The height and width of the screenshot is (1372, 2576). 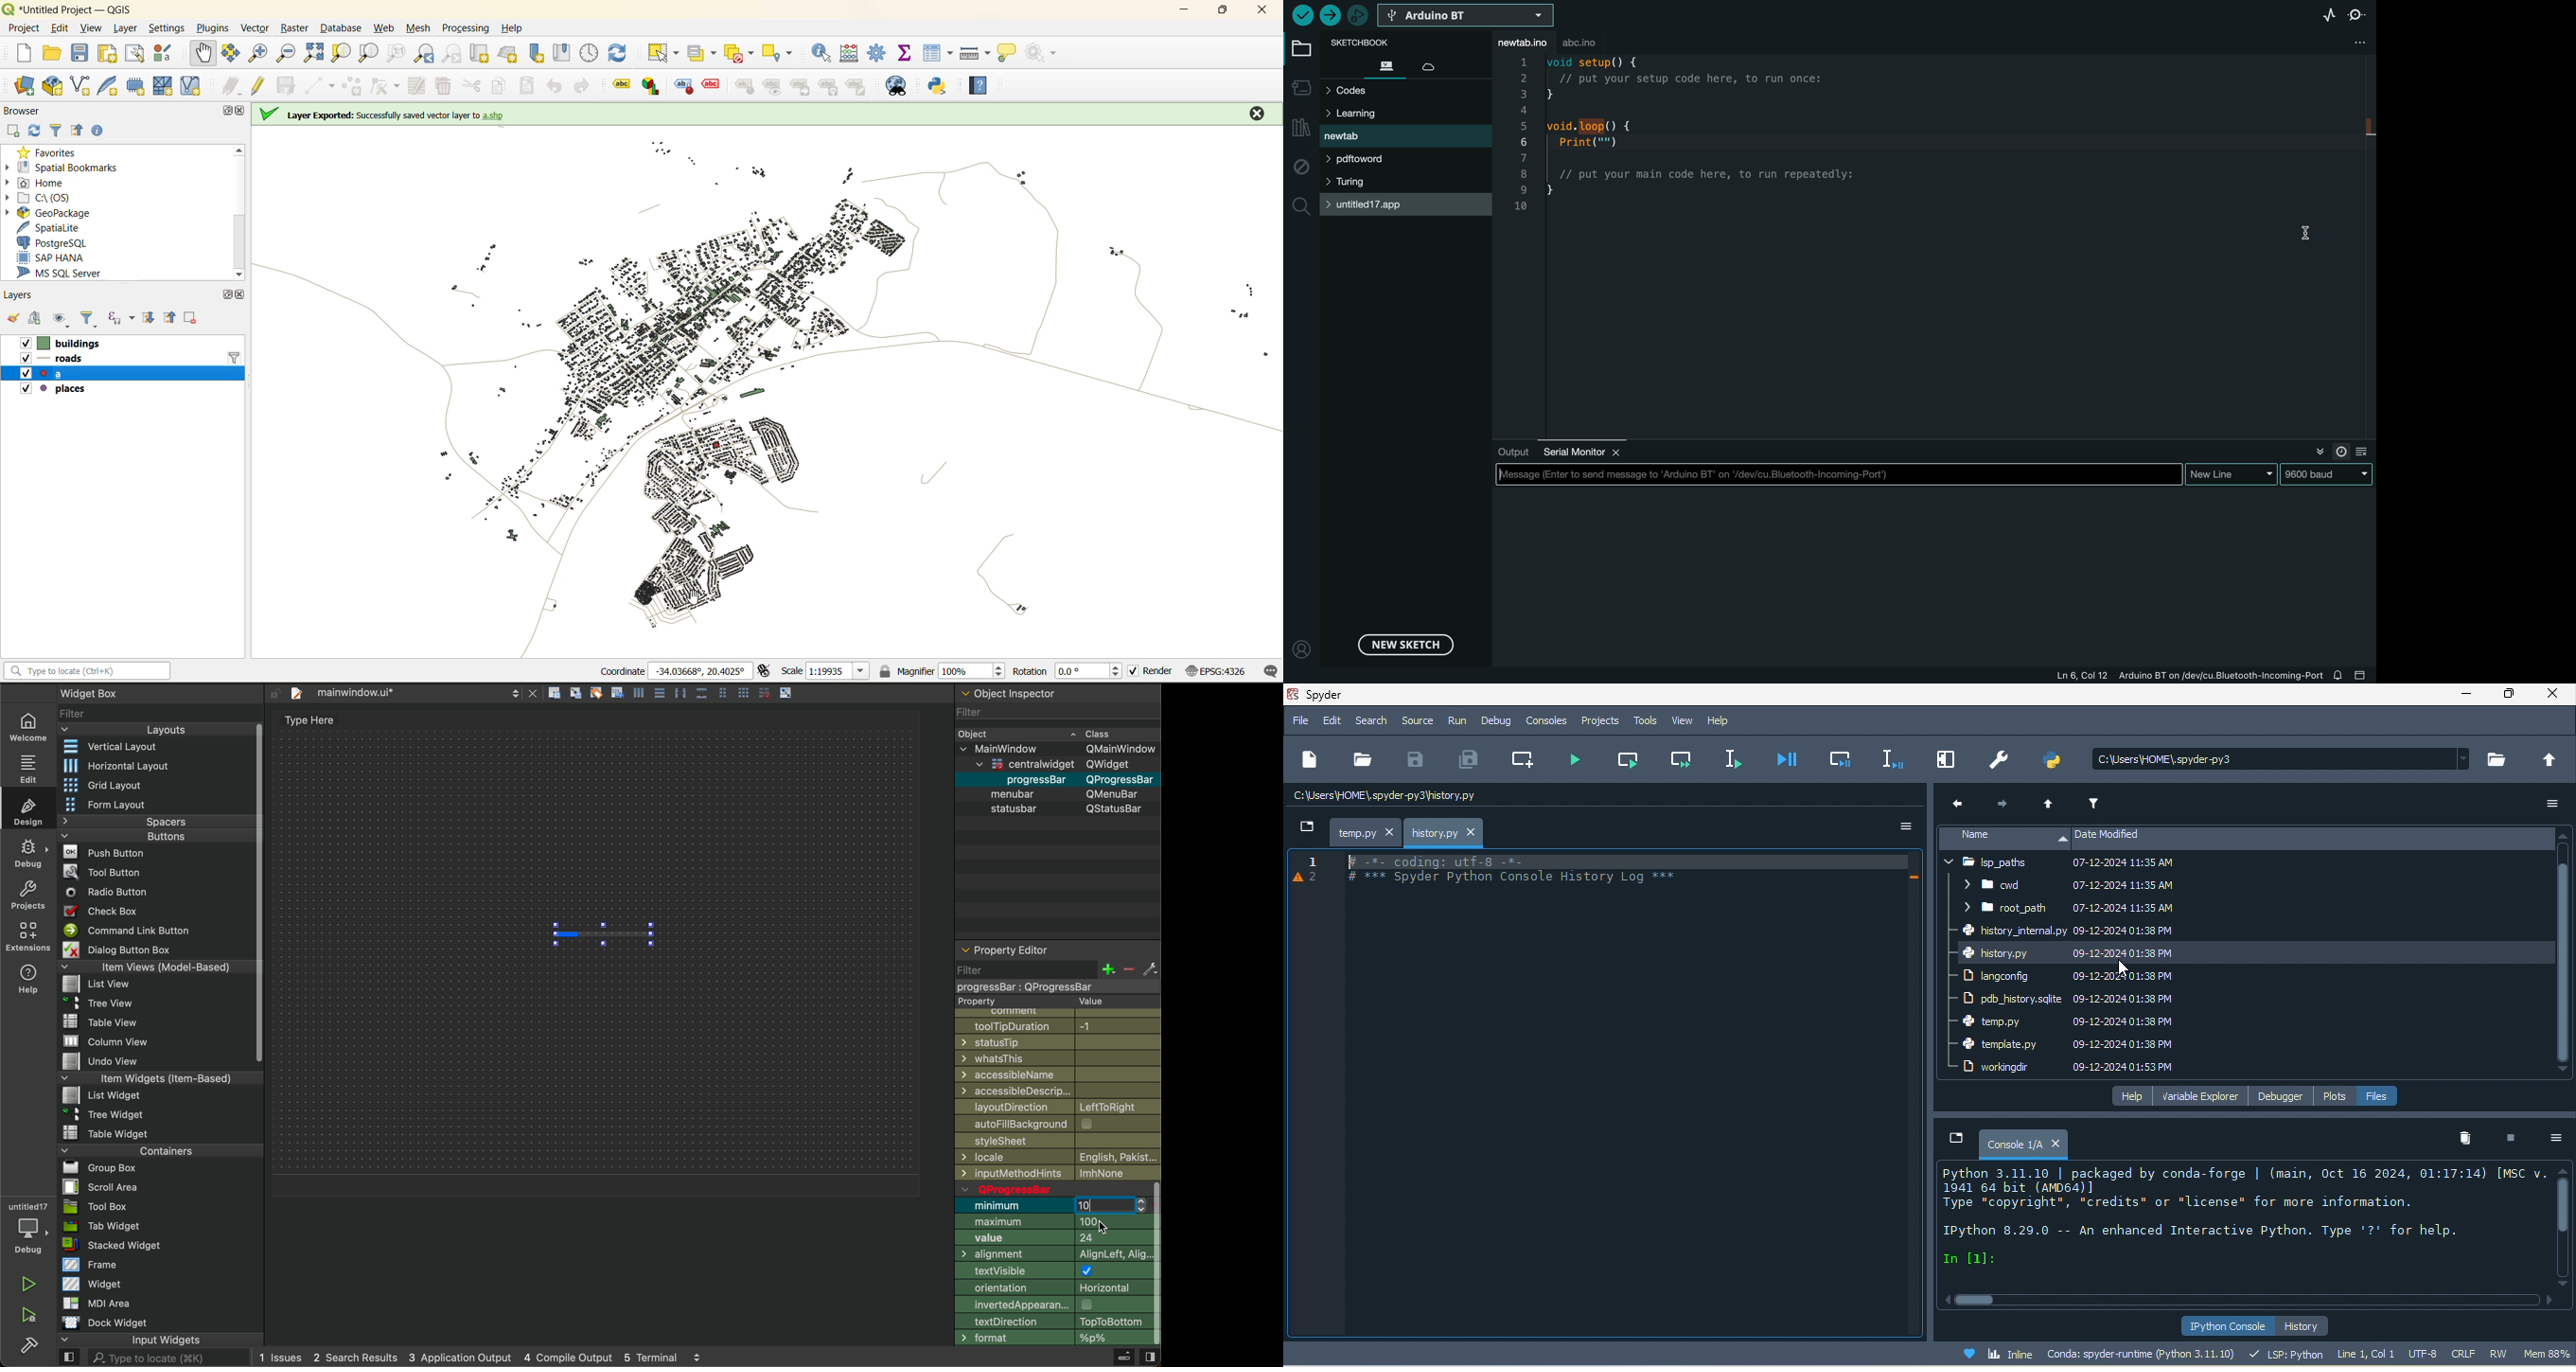 I want to click on deselect value, so click(x=737, y=51).